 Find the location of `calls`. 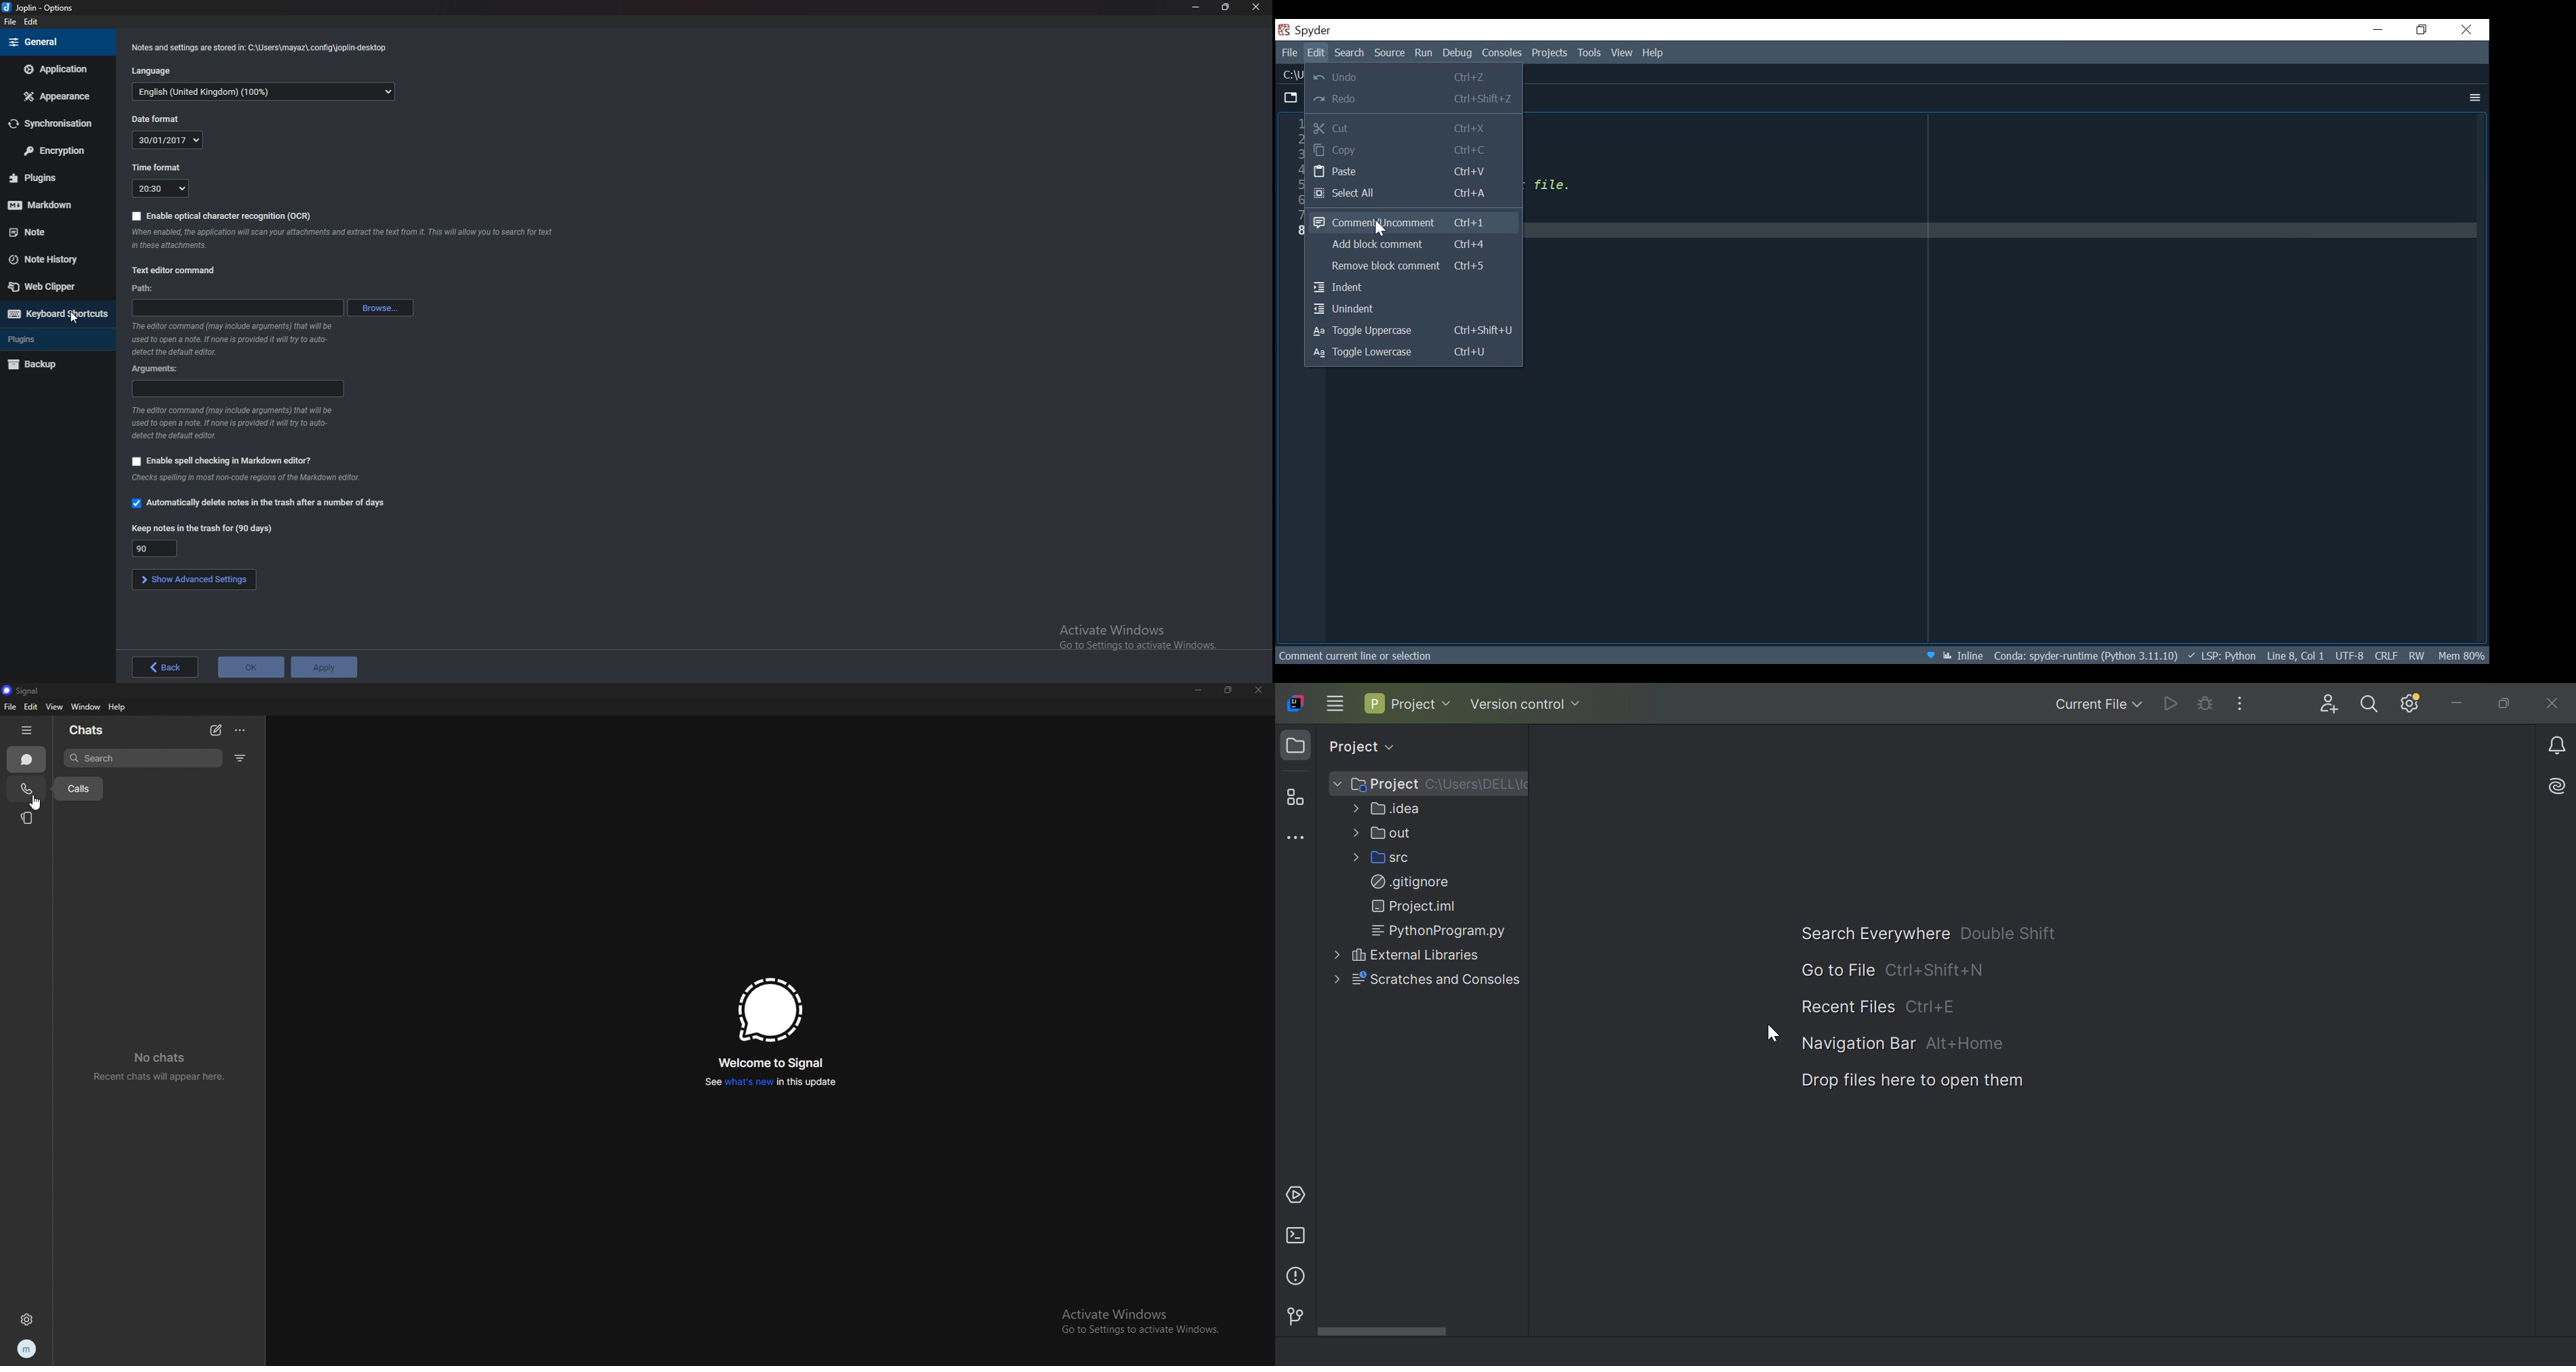

calls is located at coordinates (76, 789).